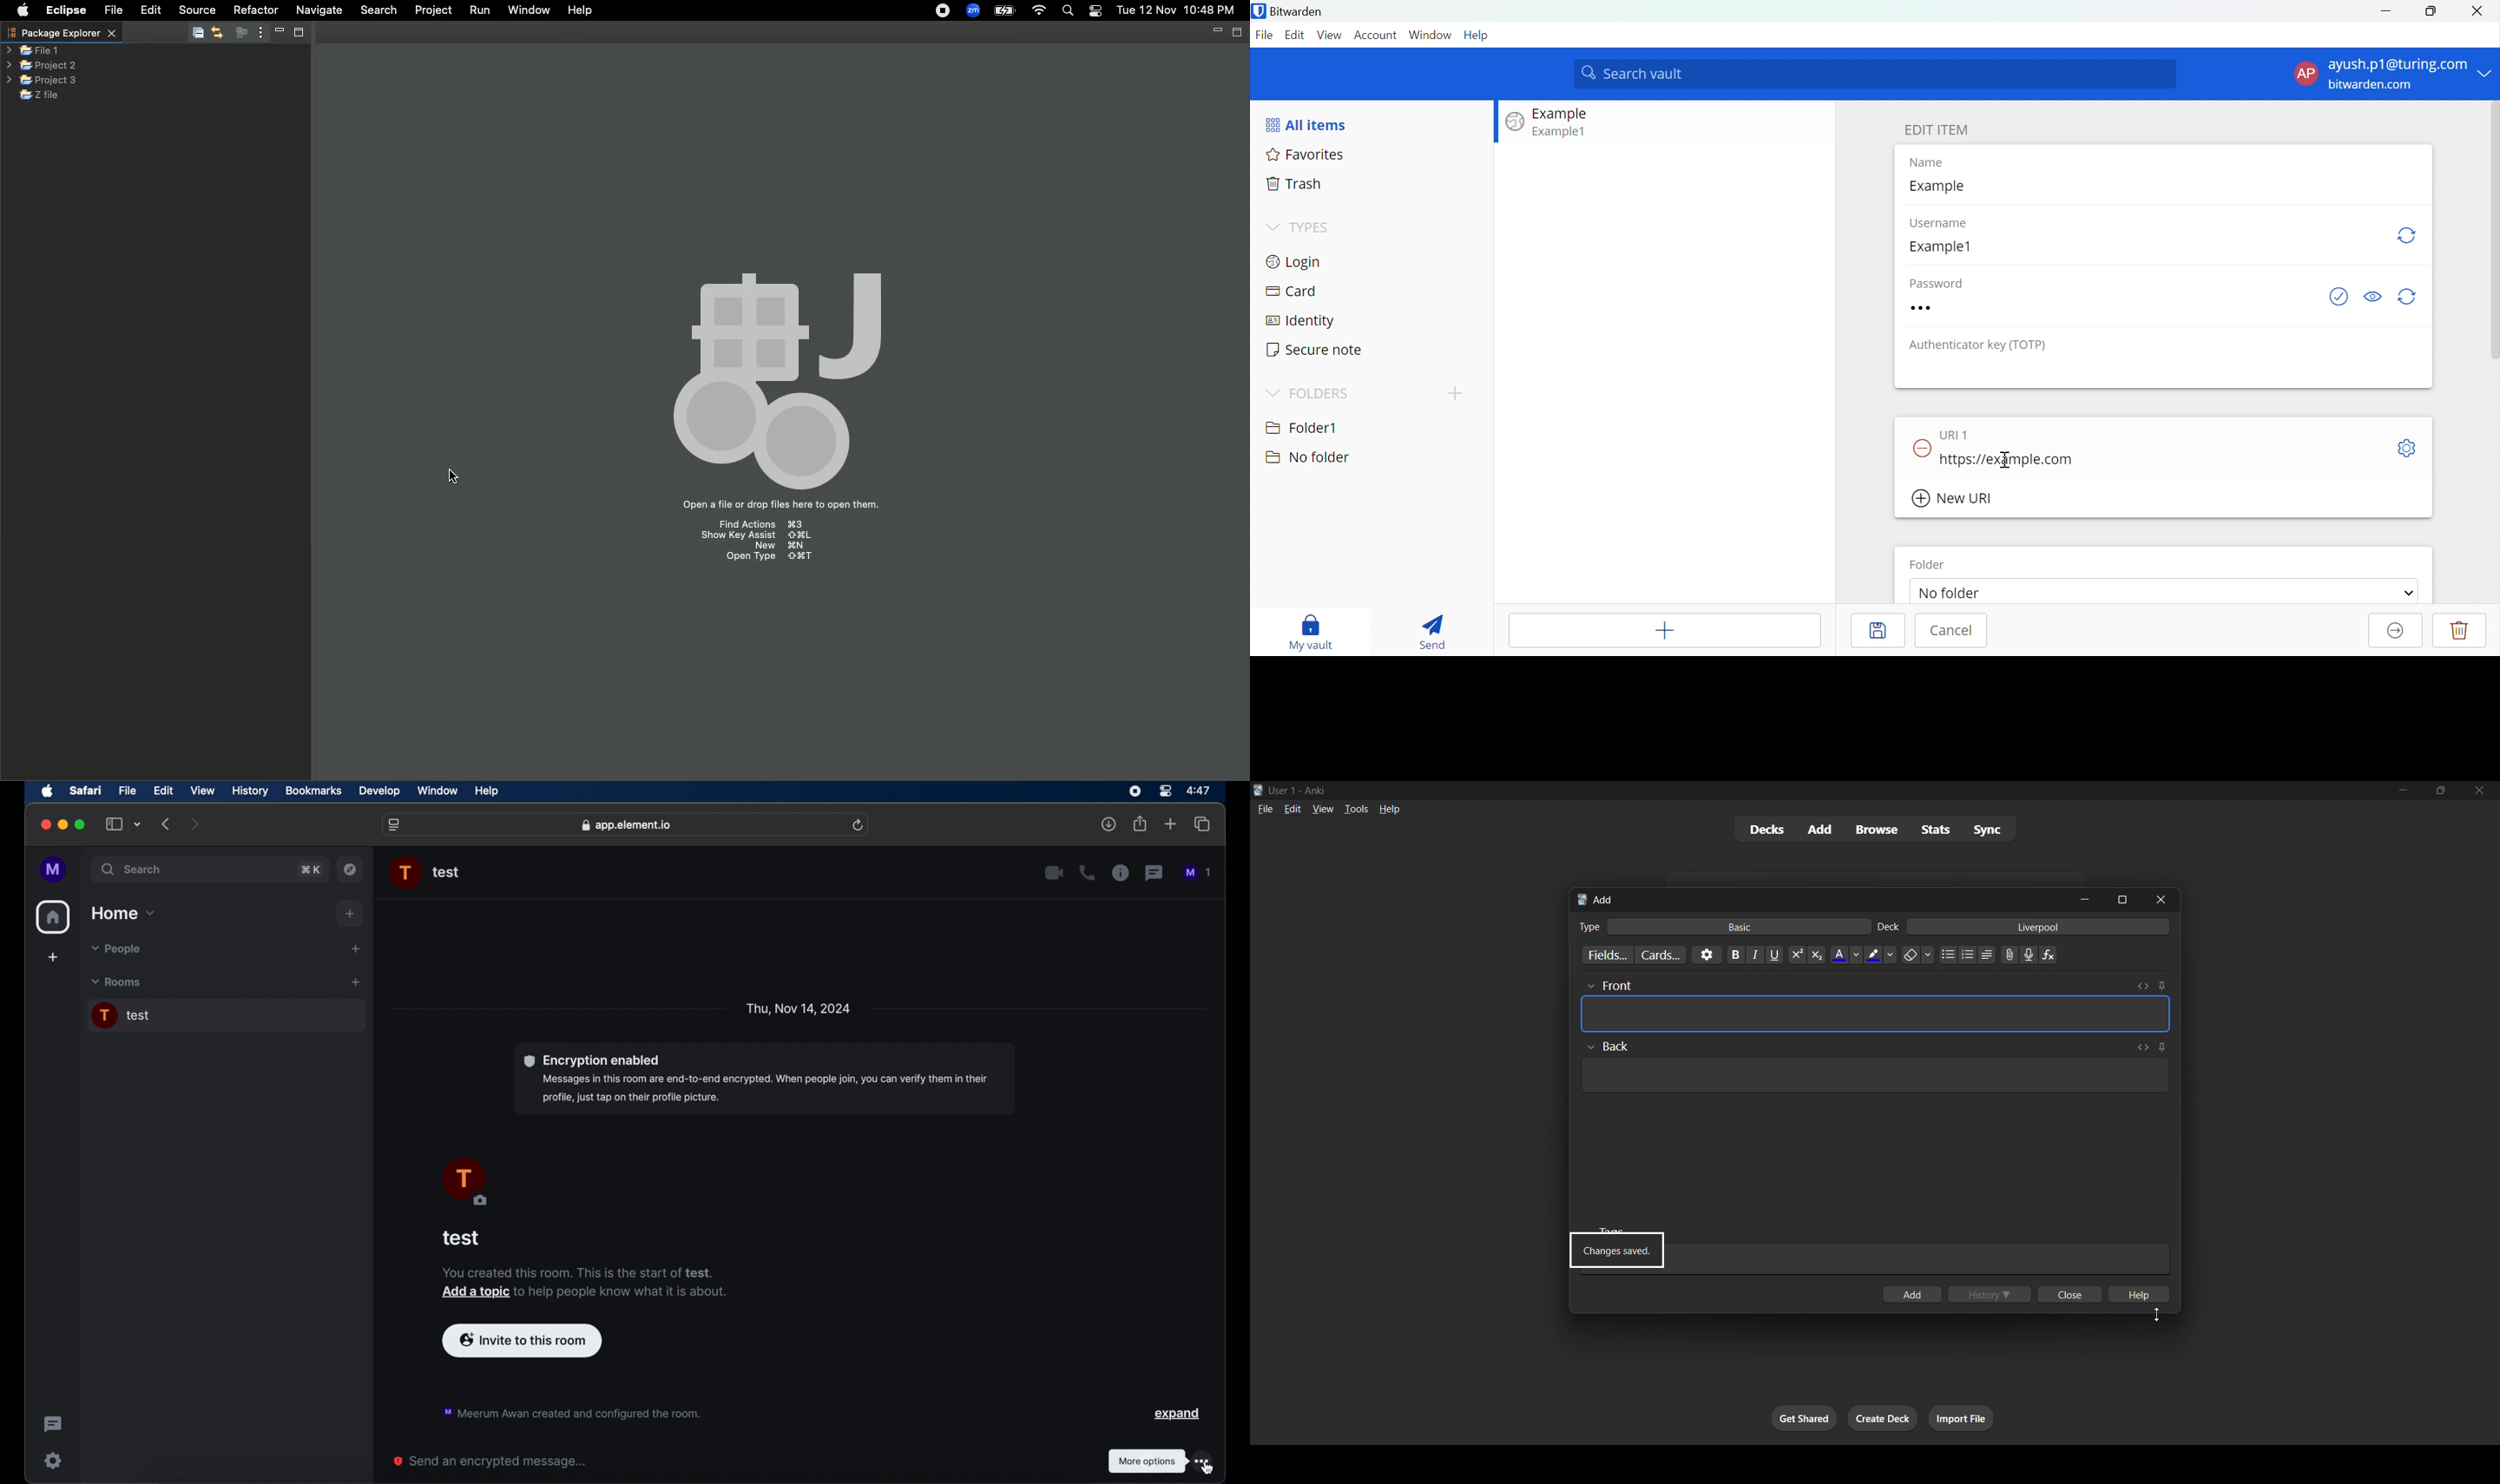 Image resolution: width=2520 pixels, height=1484 pixels. I want to click on Add Item, so click(1666, 631).